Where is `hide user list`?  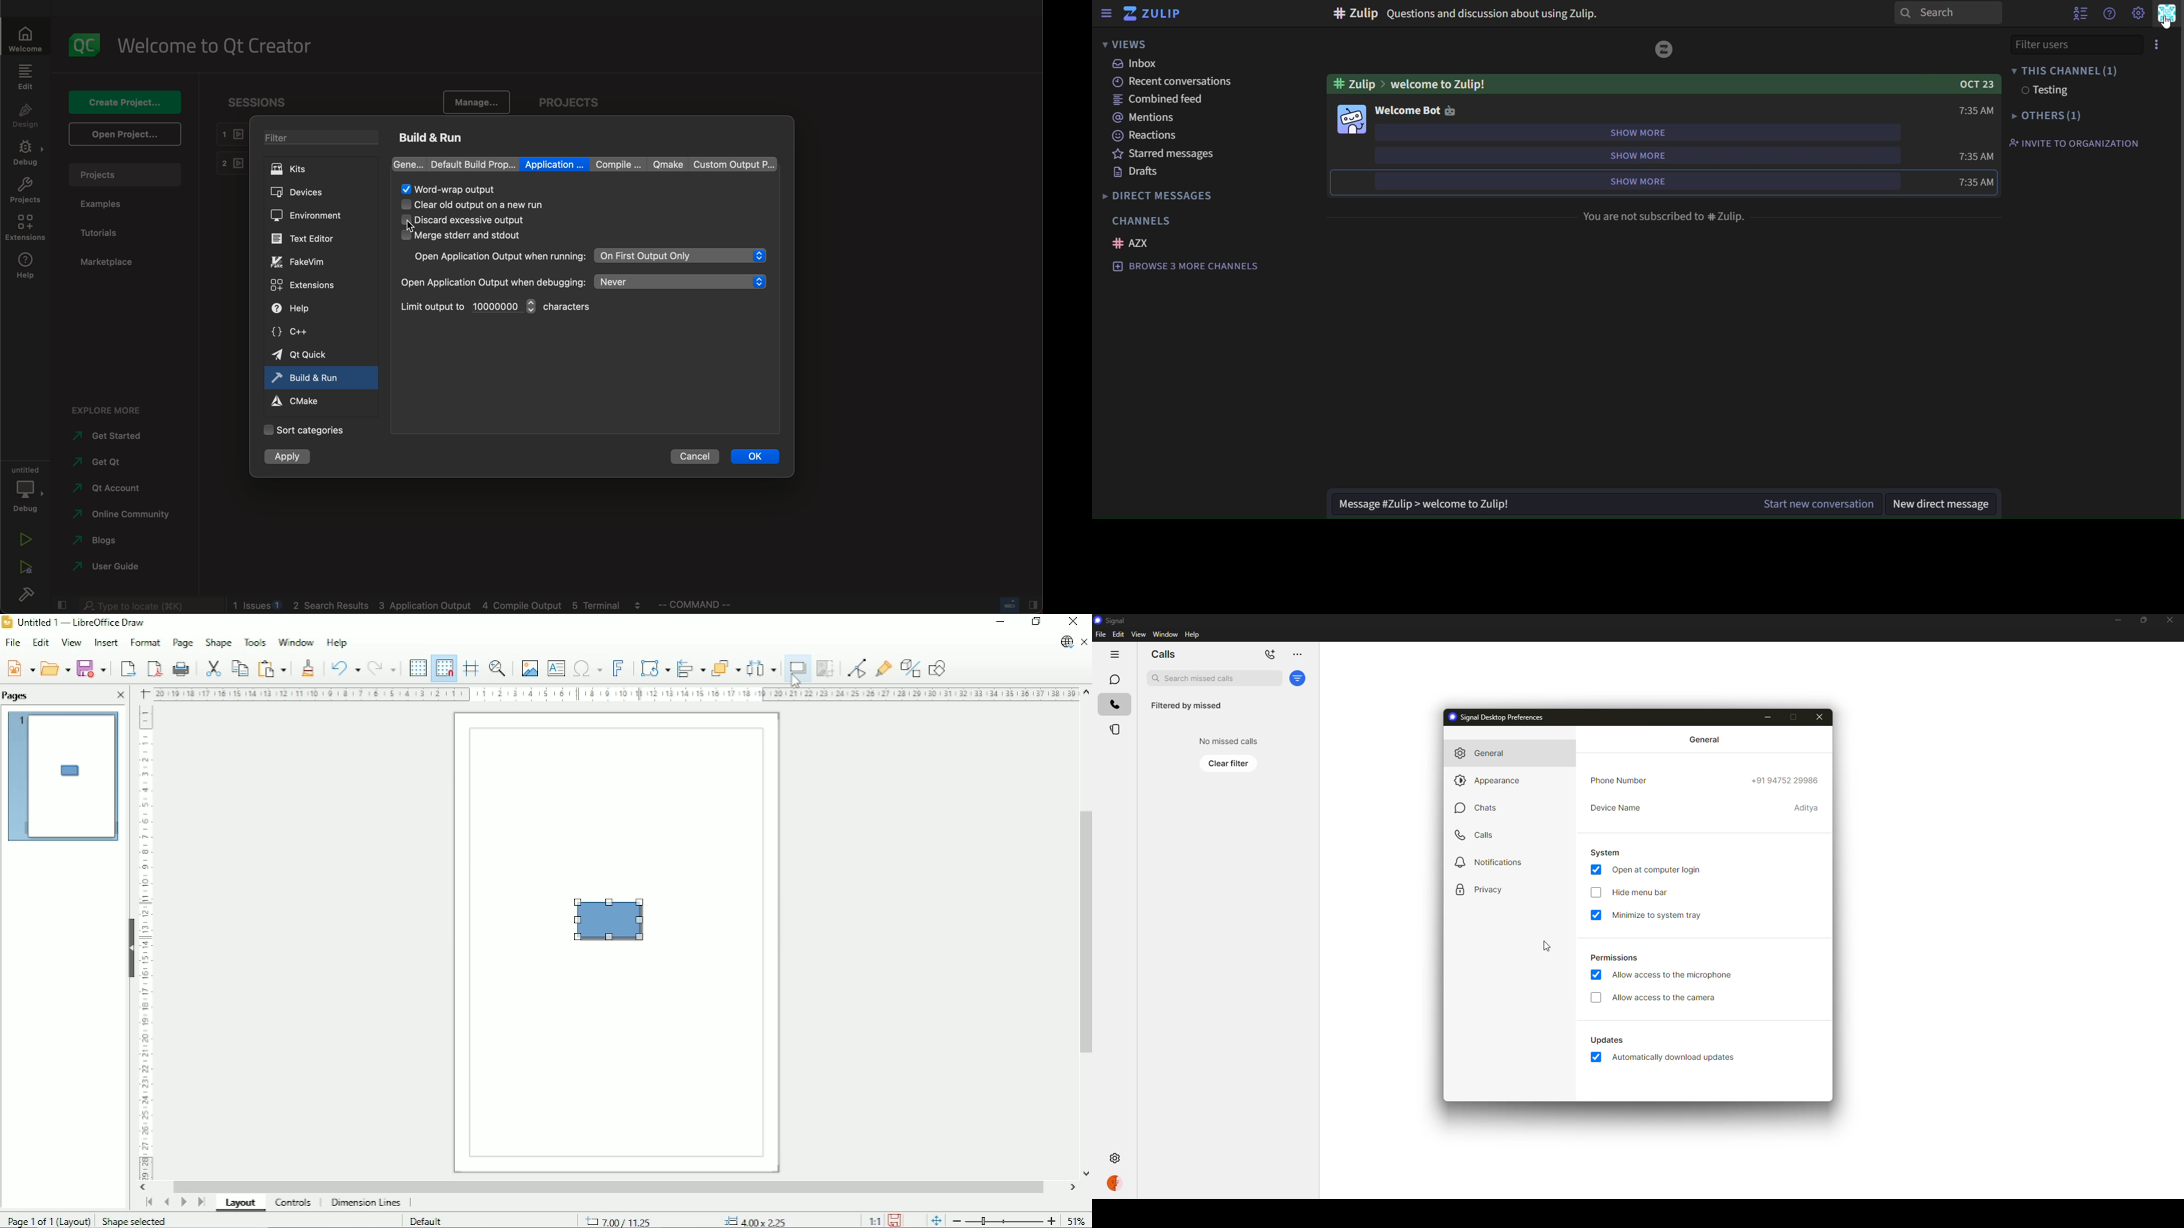 hide user list is located at coordinates (2077, 14).